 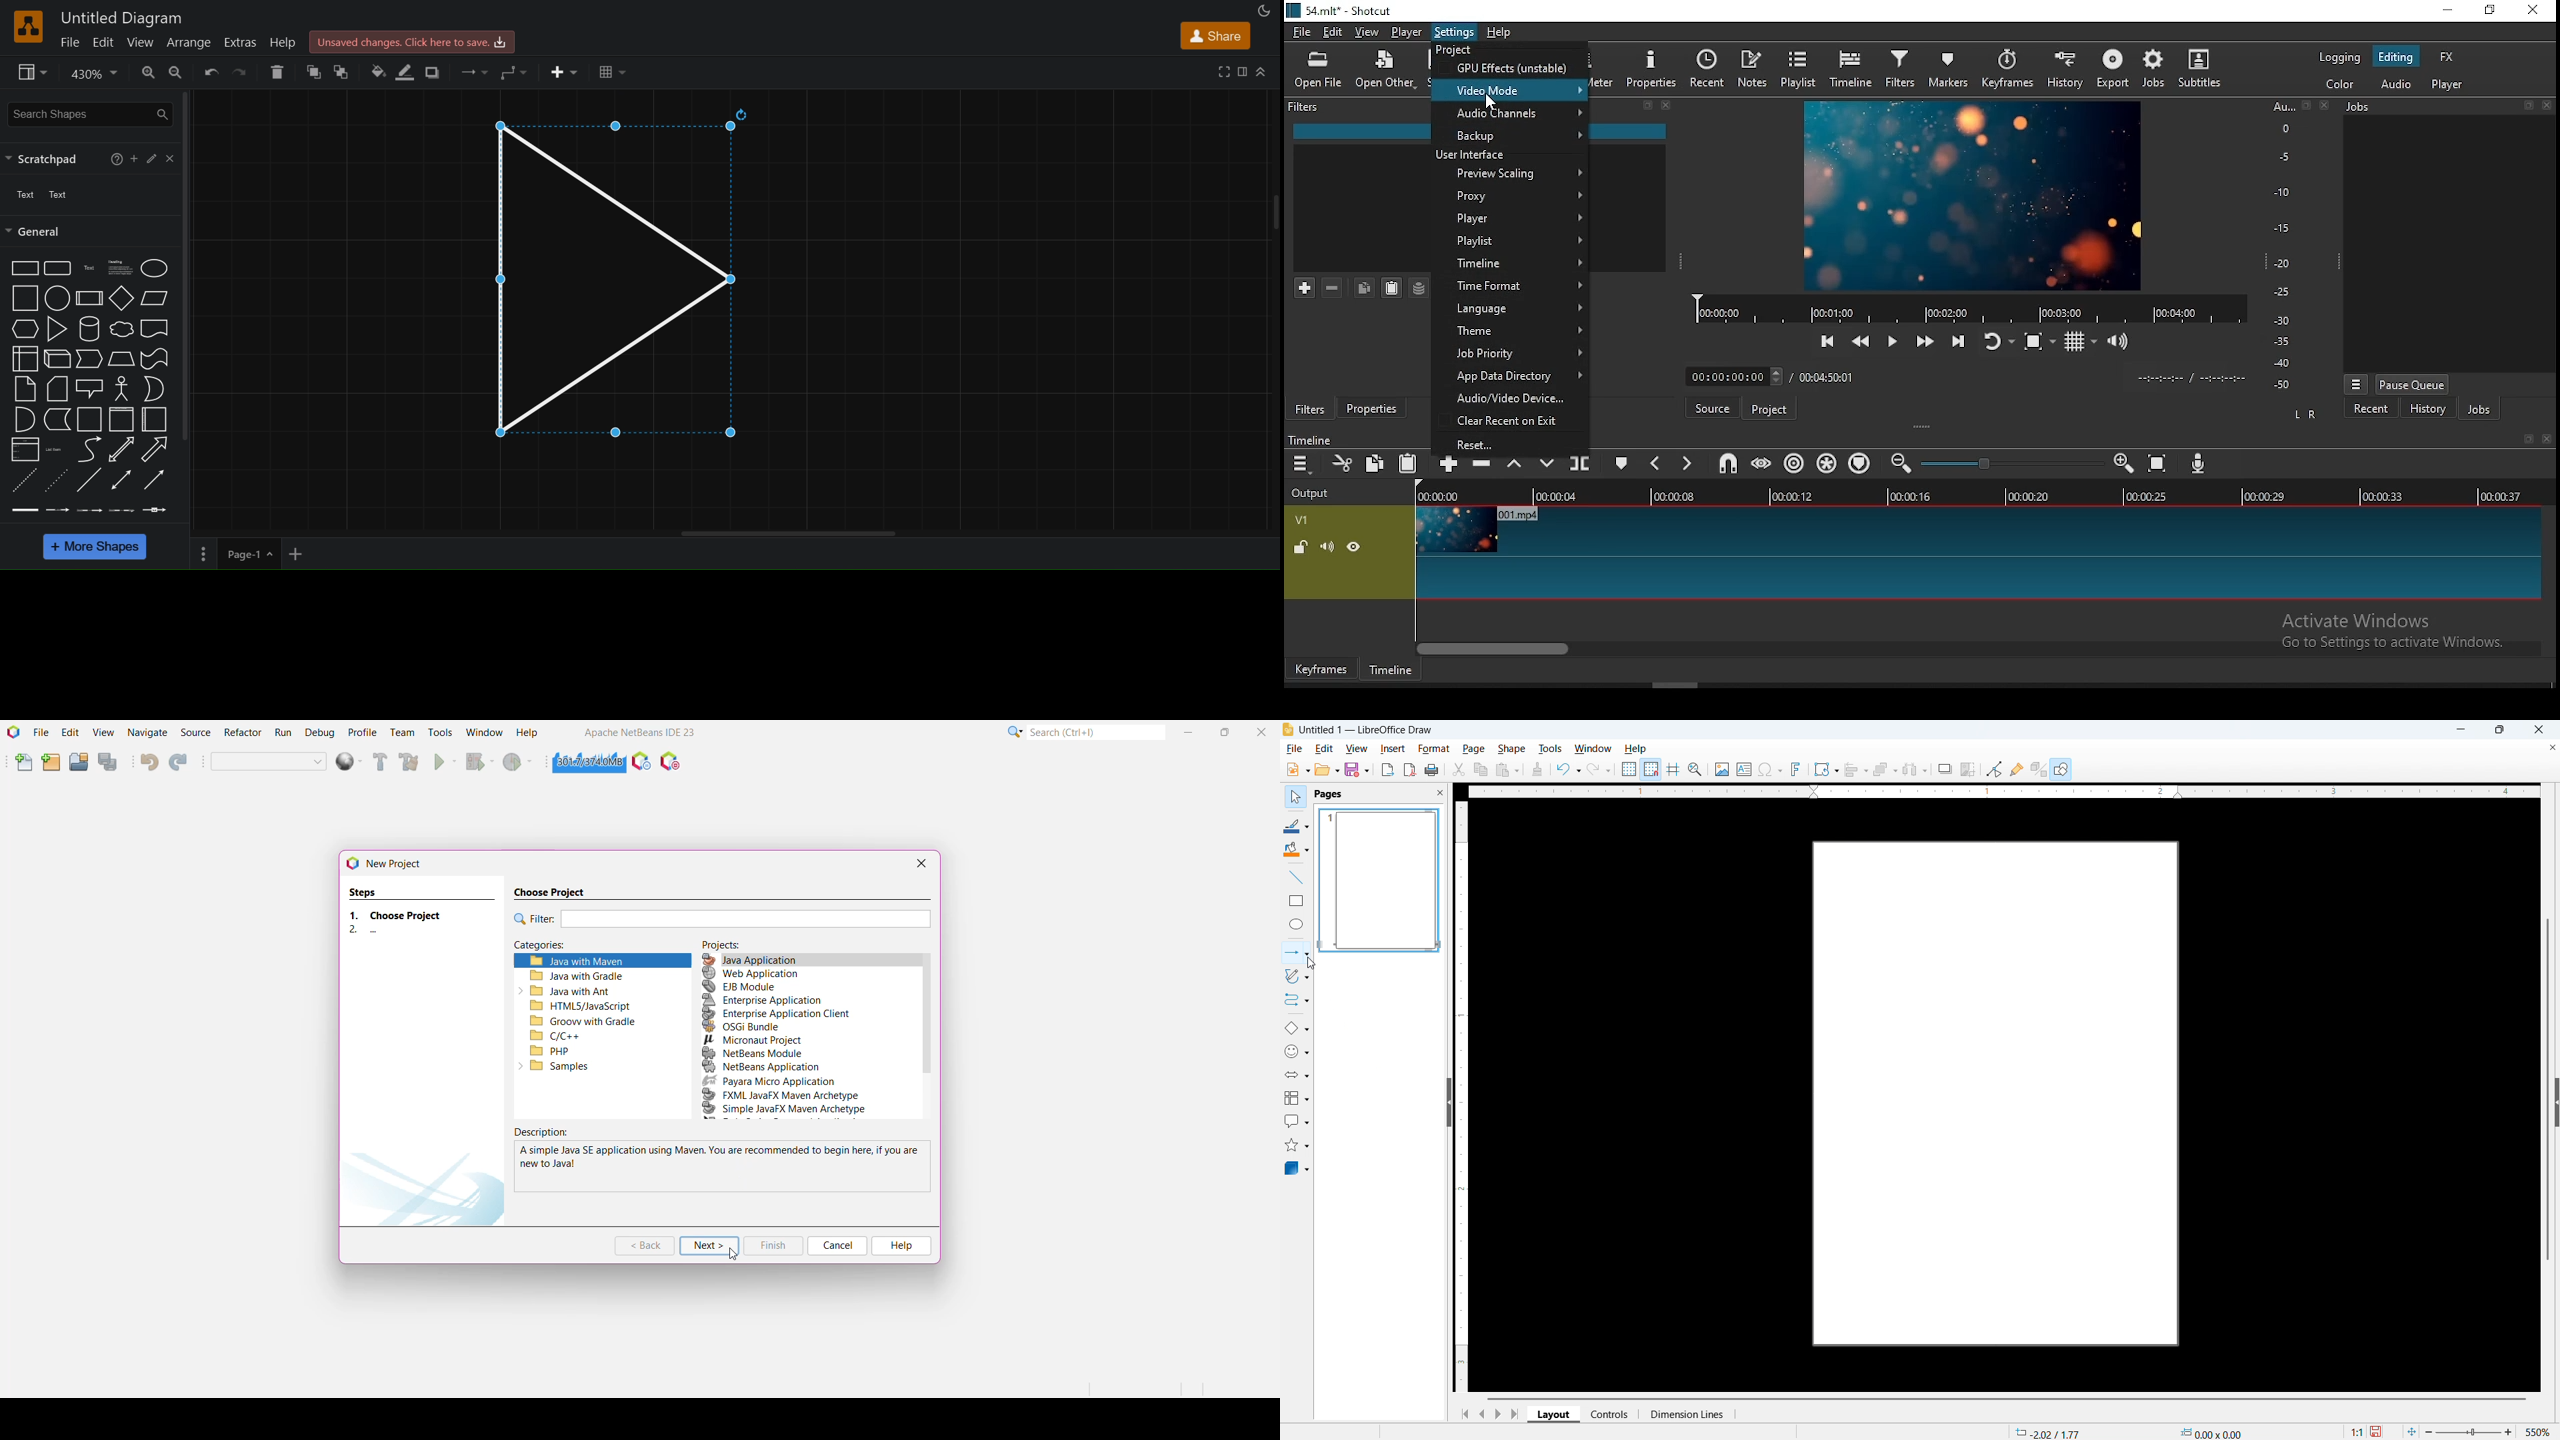 I want to click on -50, so click(x=2282, y=385).